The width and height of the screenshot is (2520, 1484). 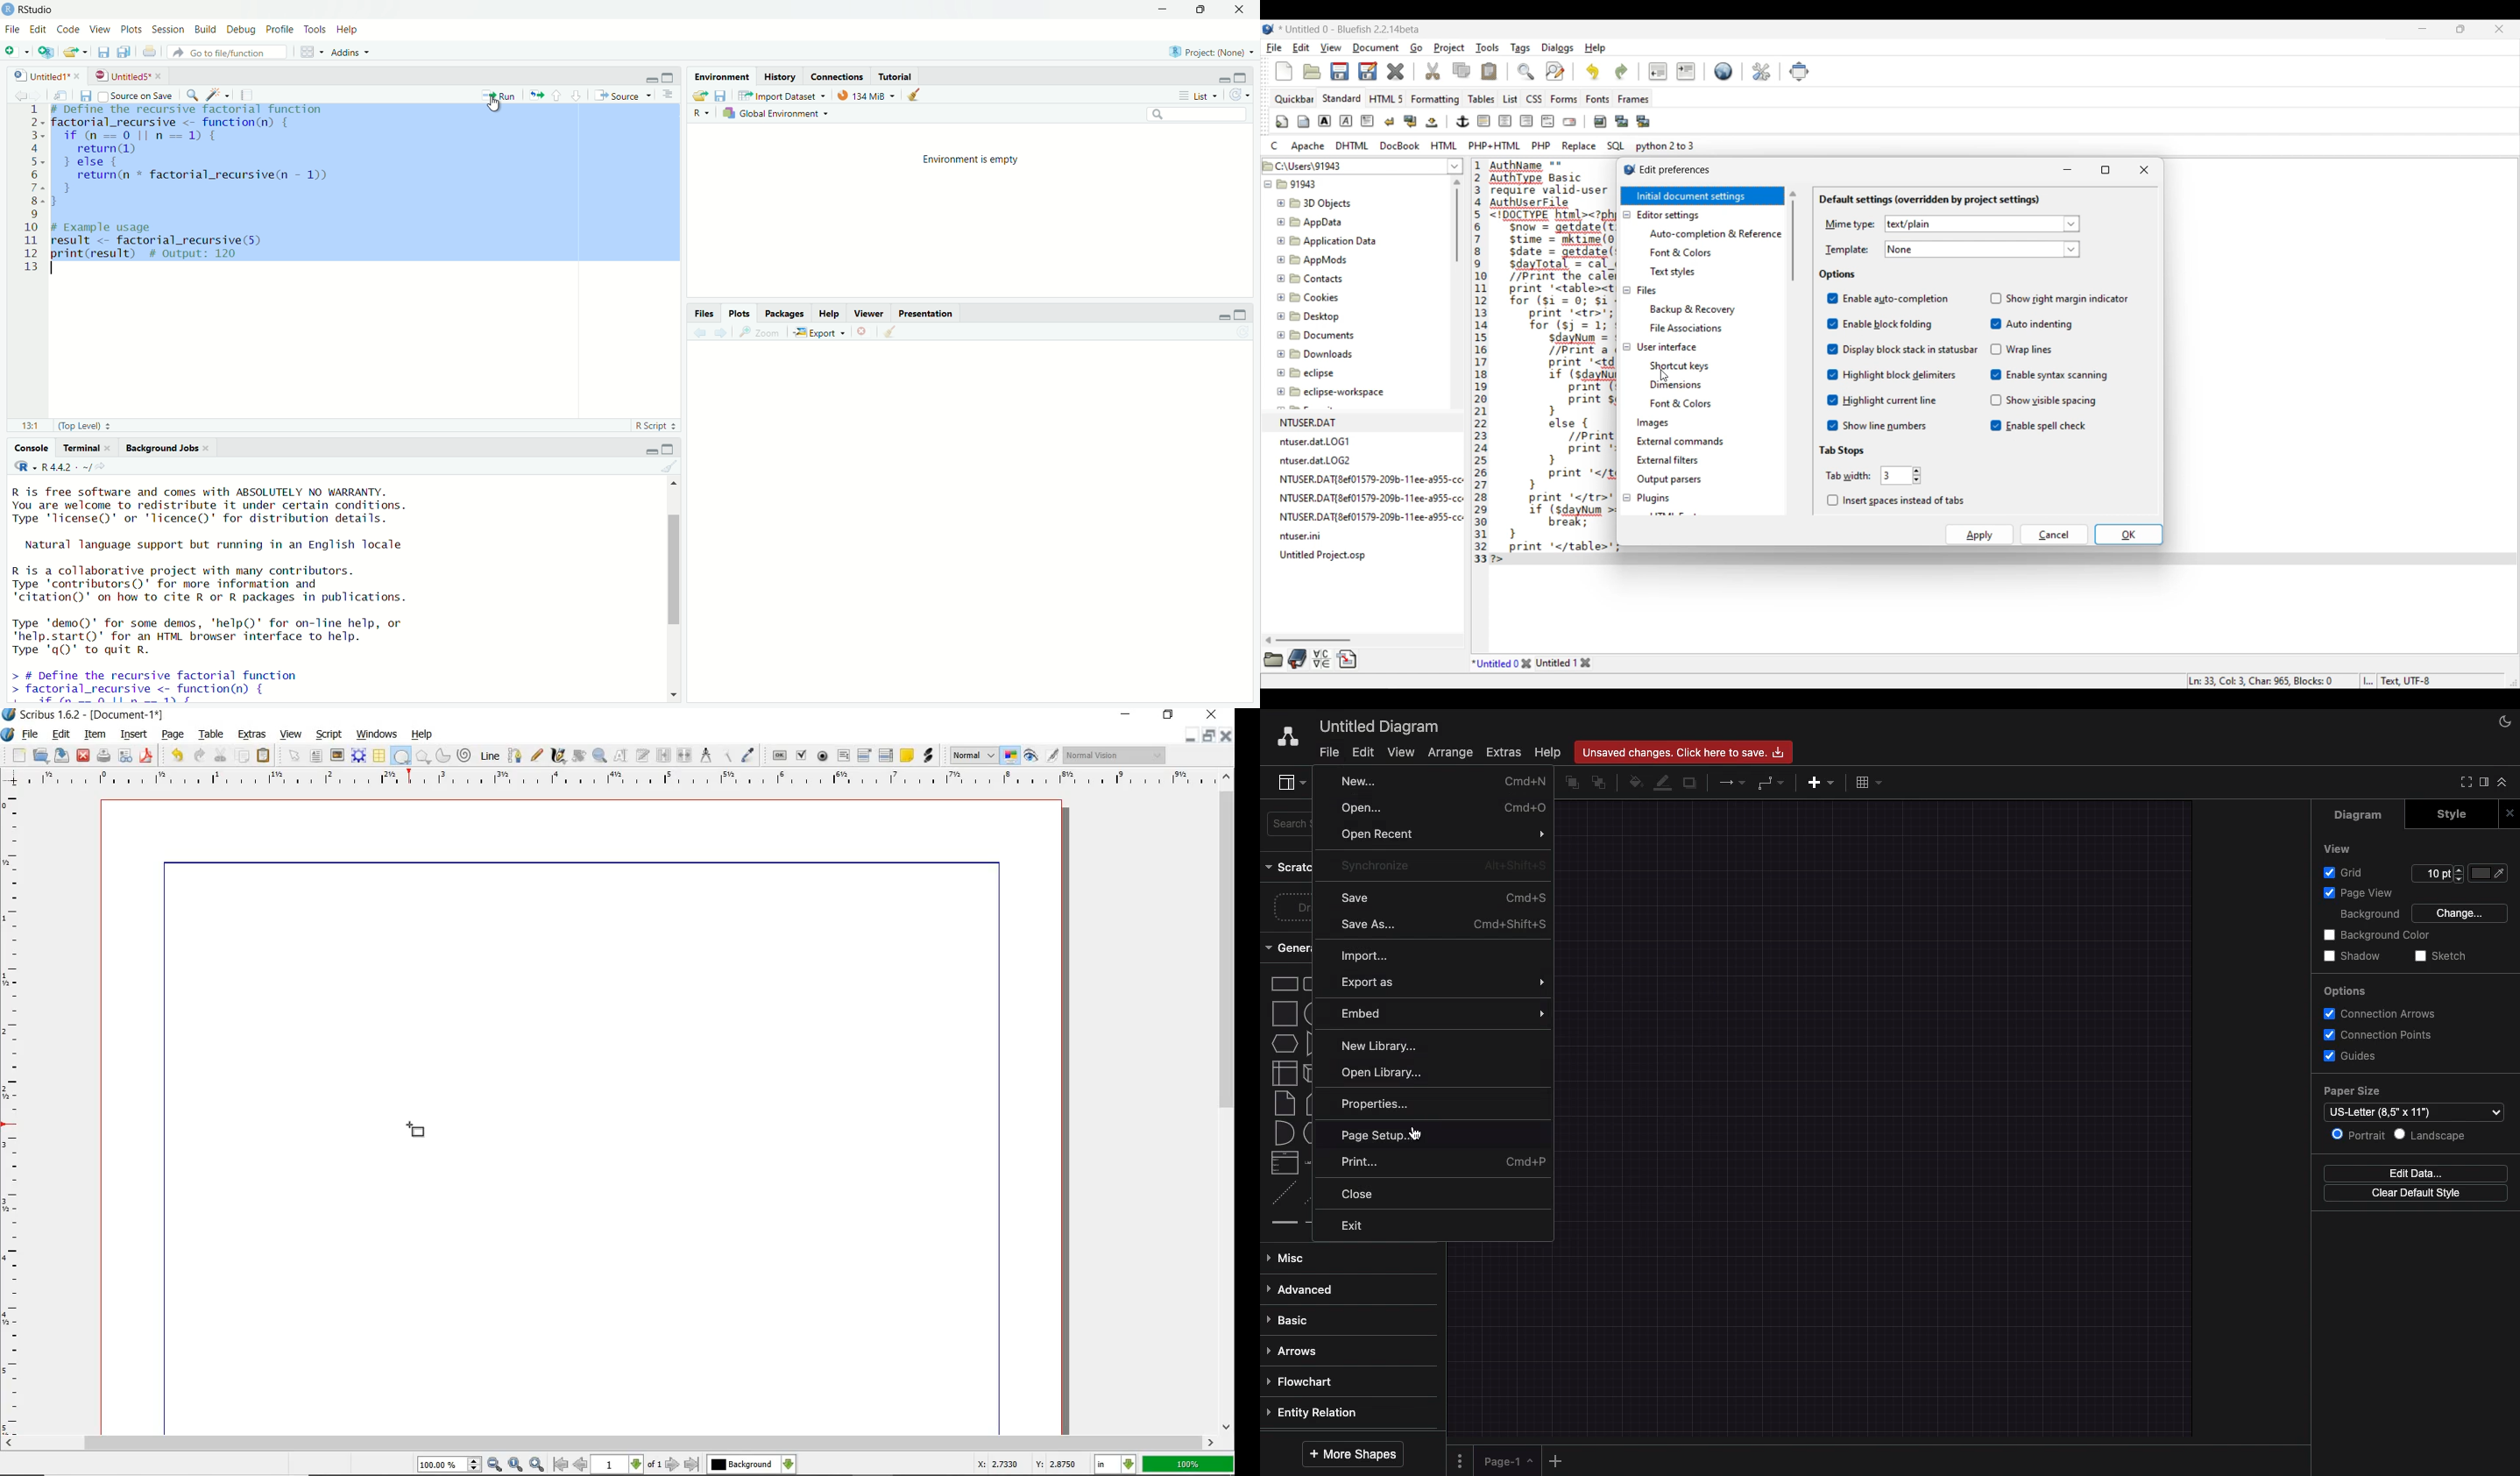 What do you see at coordinates (1228, 1099) in the screenshot?
I see `SCROLLBAR` at bounding box center [1228, 1099].